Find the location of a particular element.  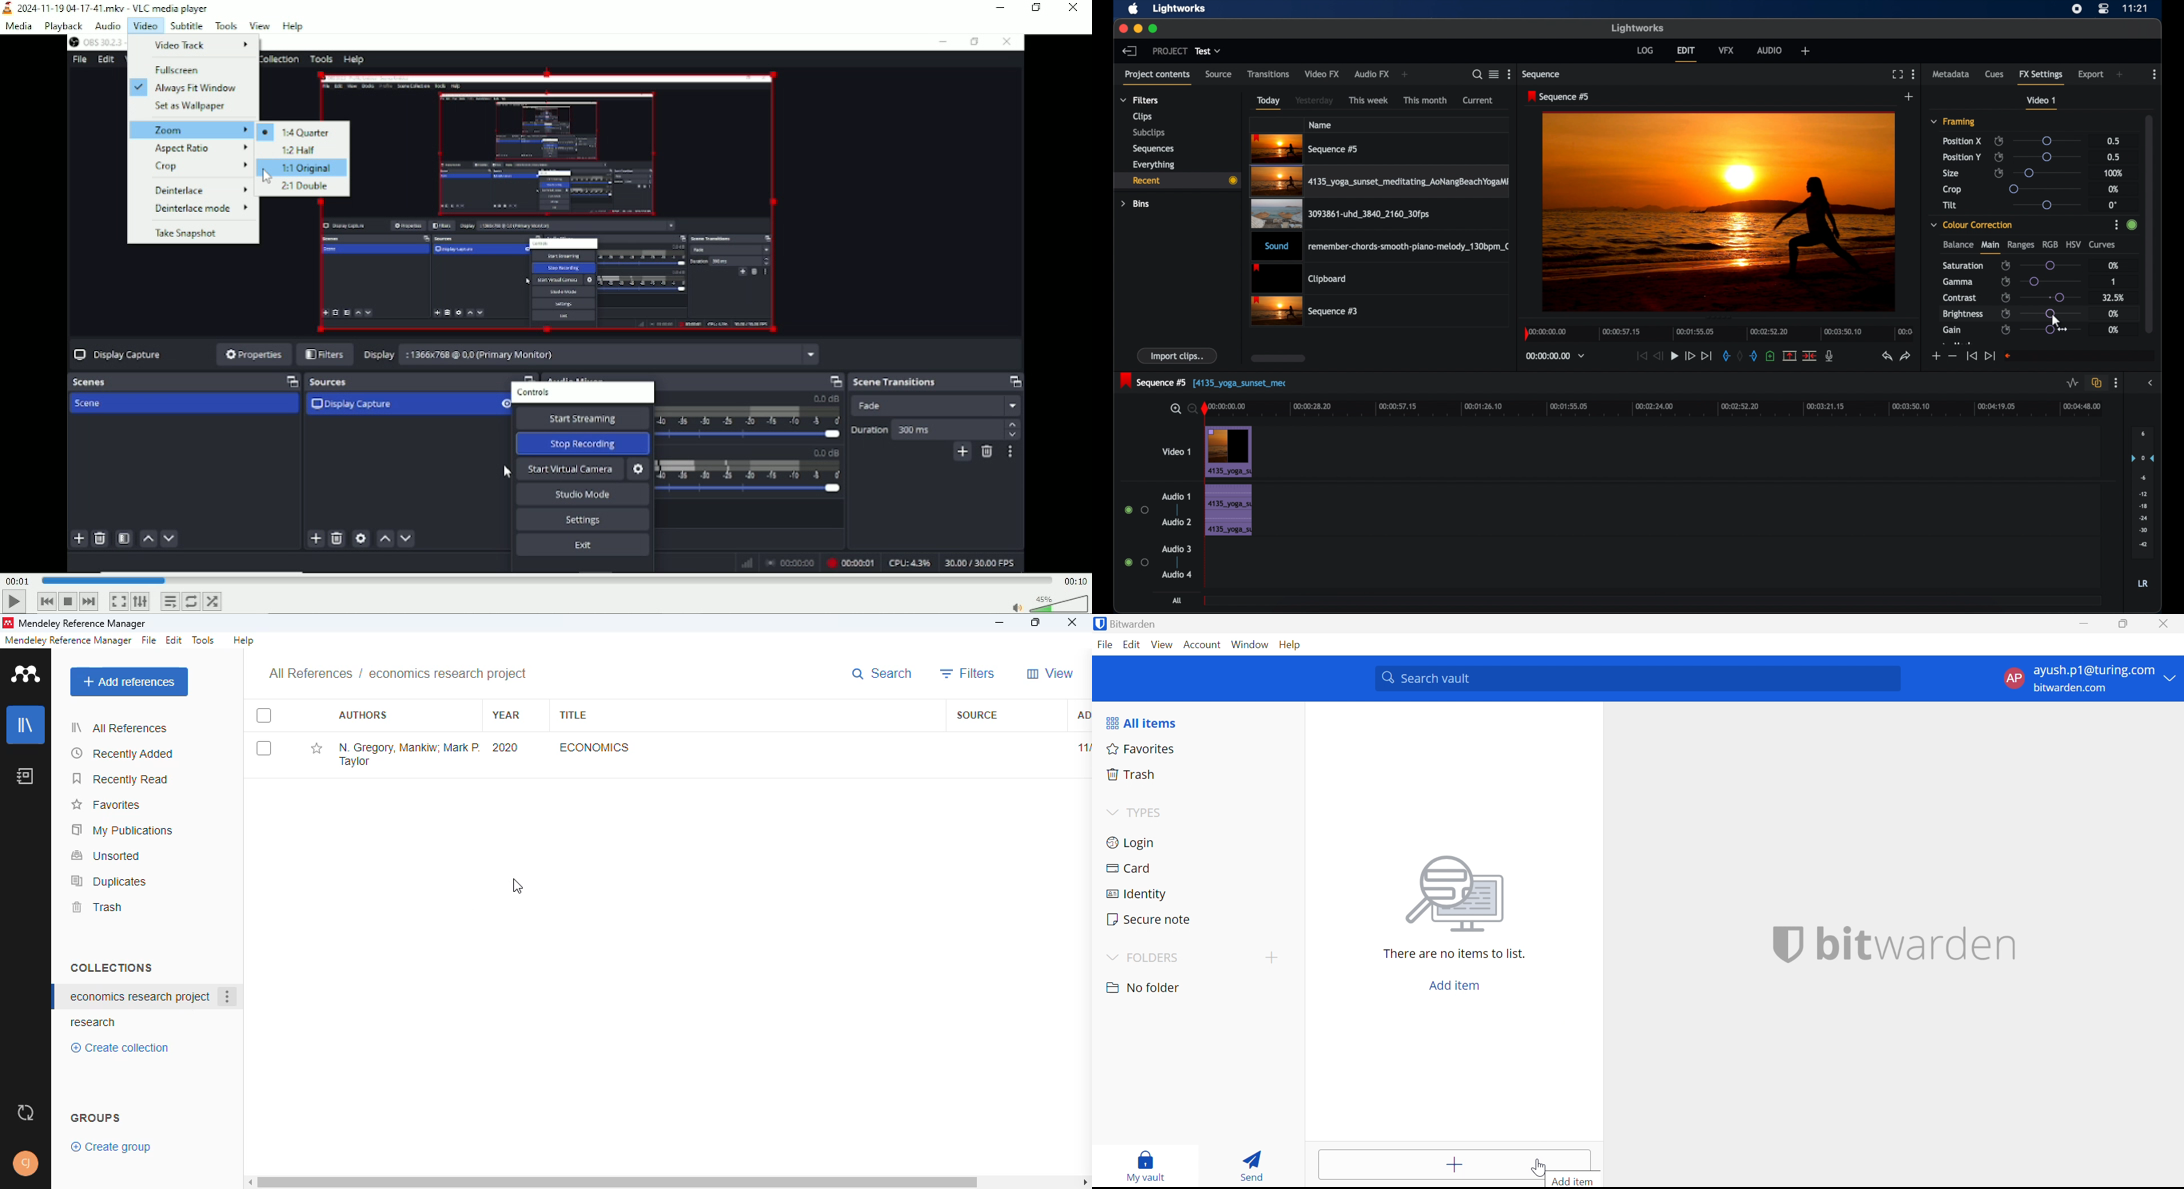

slider is located at coordinates (2051, 281).